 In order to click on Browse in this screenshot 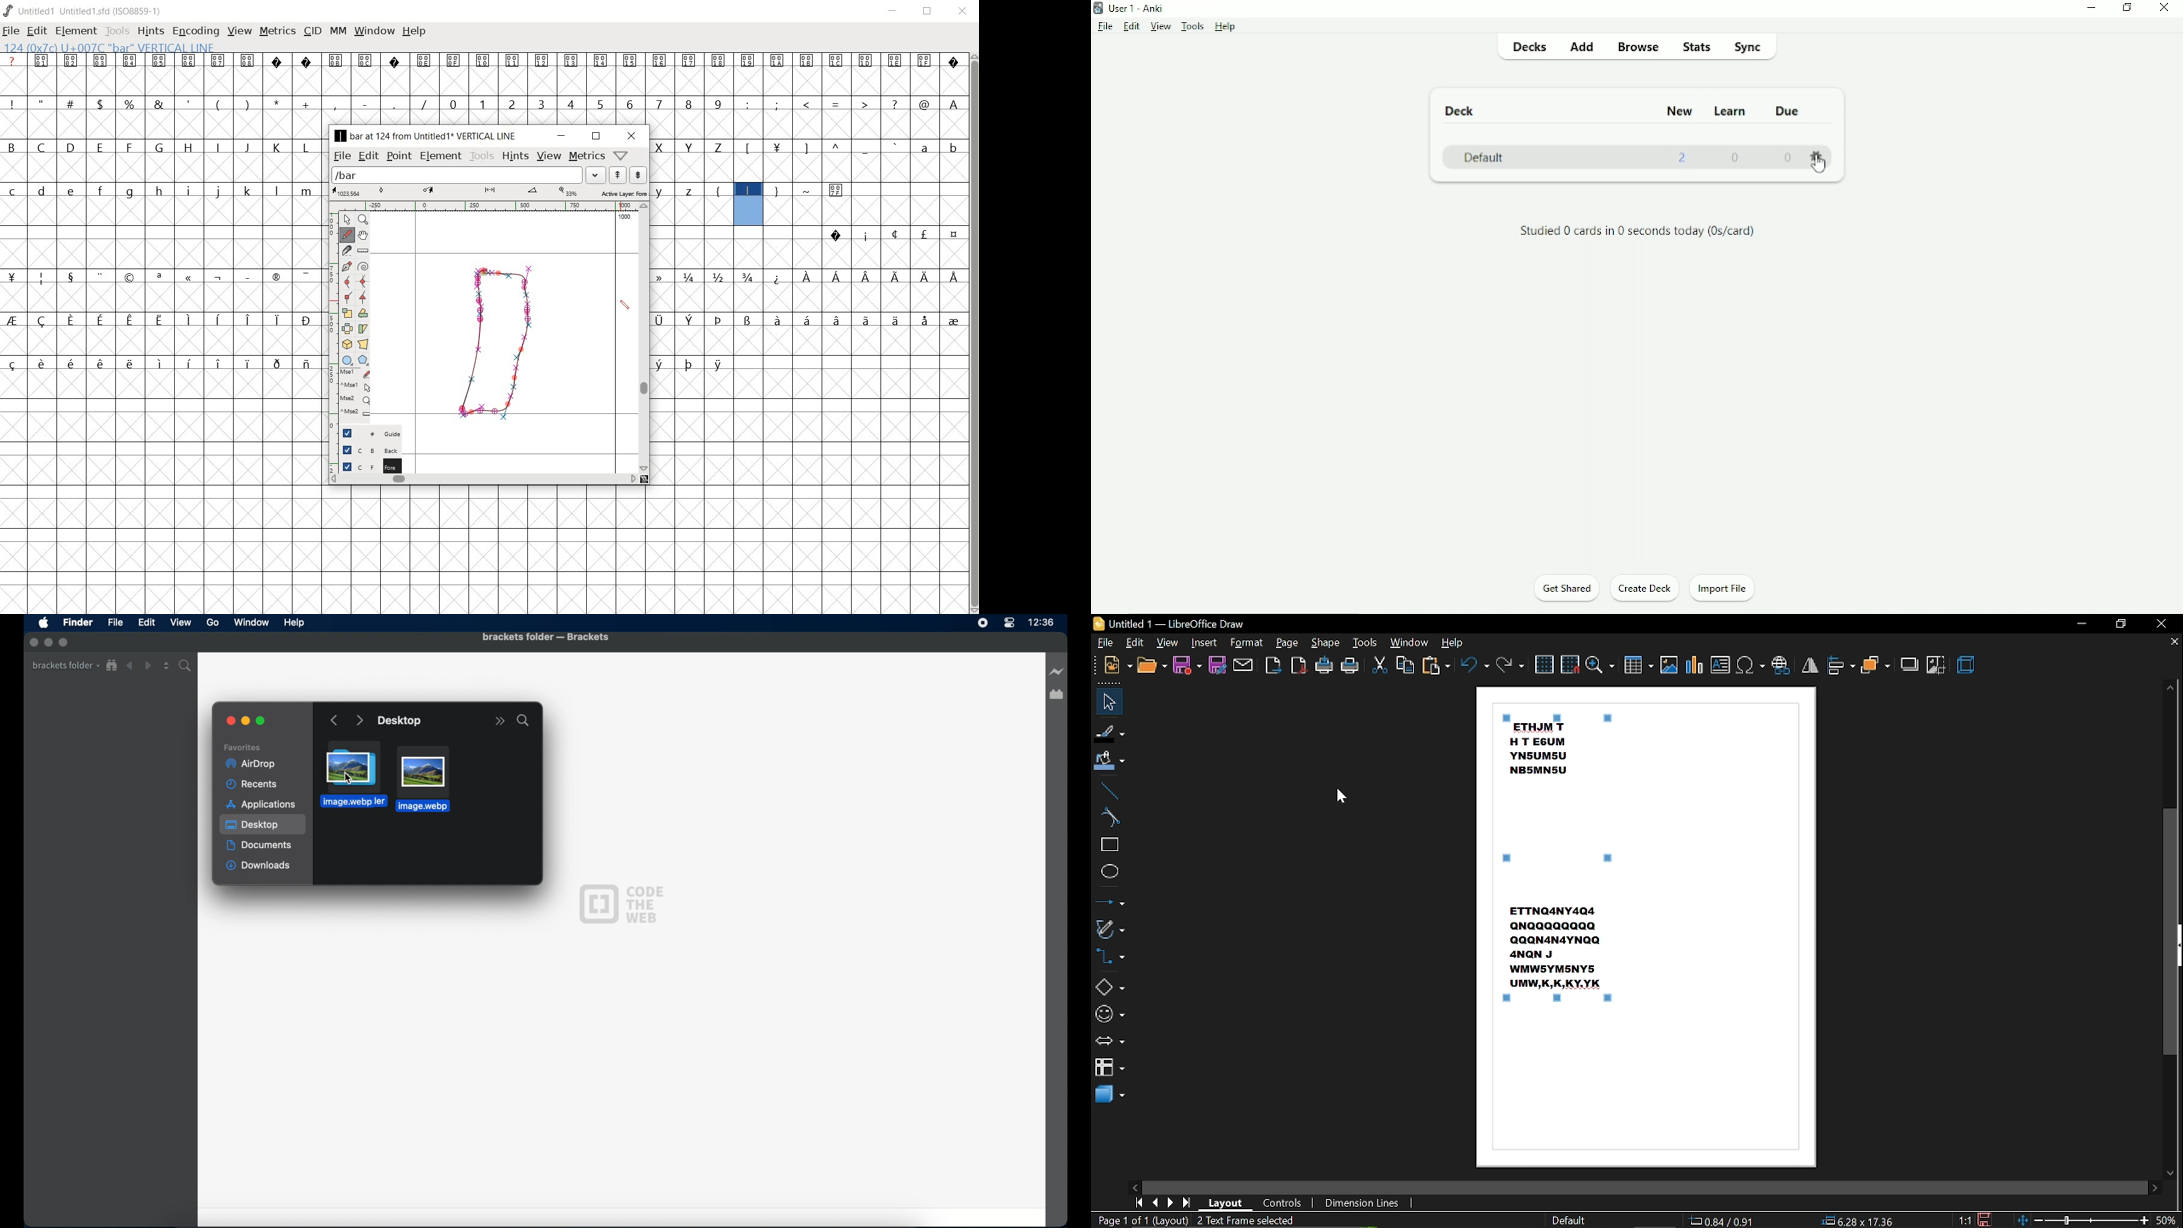, I will do `click(1639, 46)`.